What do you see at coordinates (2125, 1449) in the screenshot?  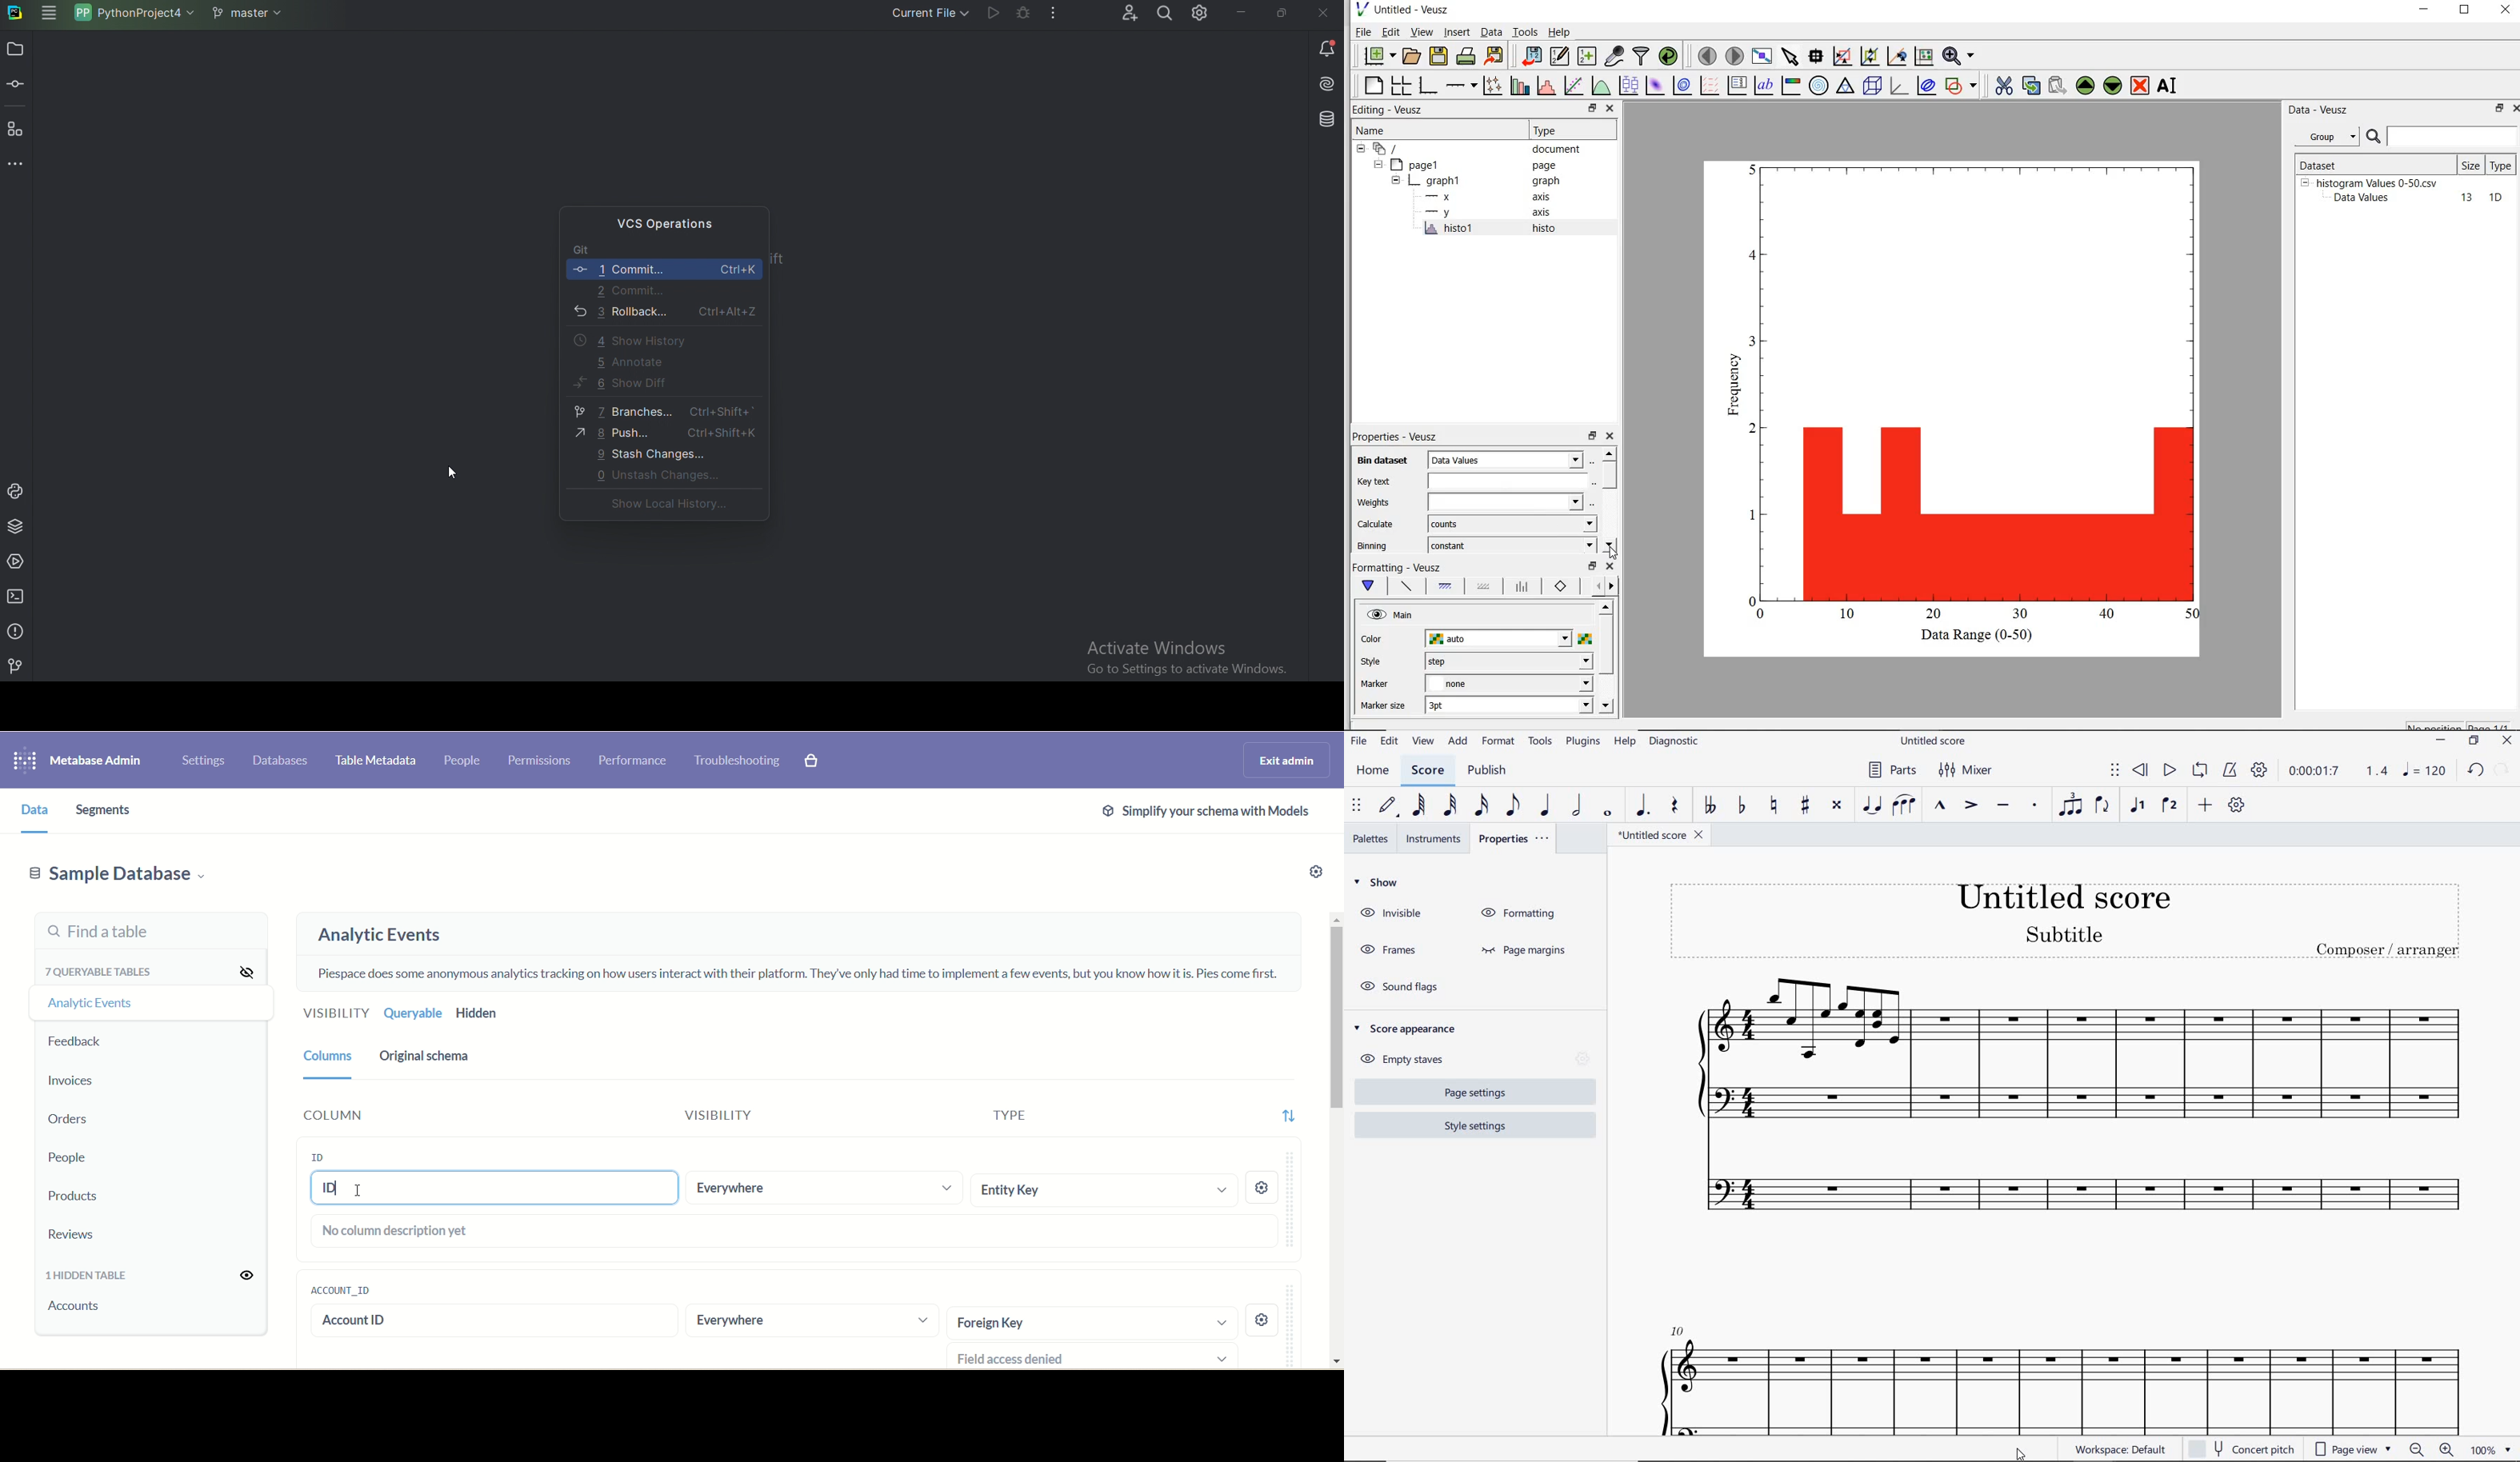 I see `WORKSPACE: DEFAULT` at bounding box center [2125, 1449].